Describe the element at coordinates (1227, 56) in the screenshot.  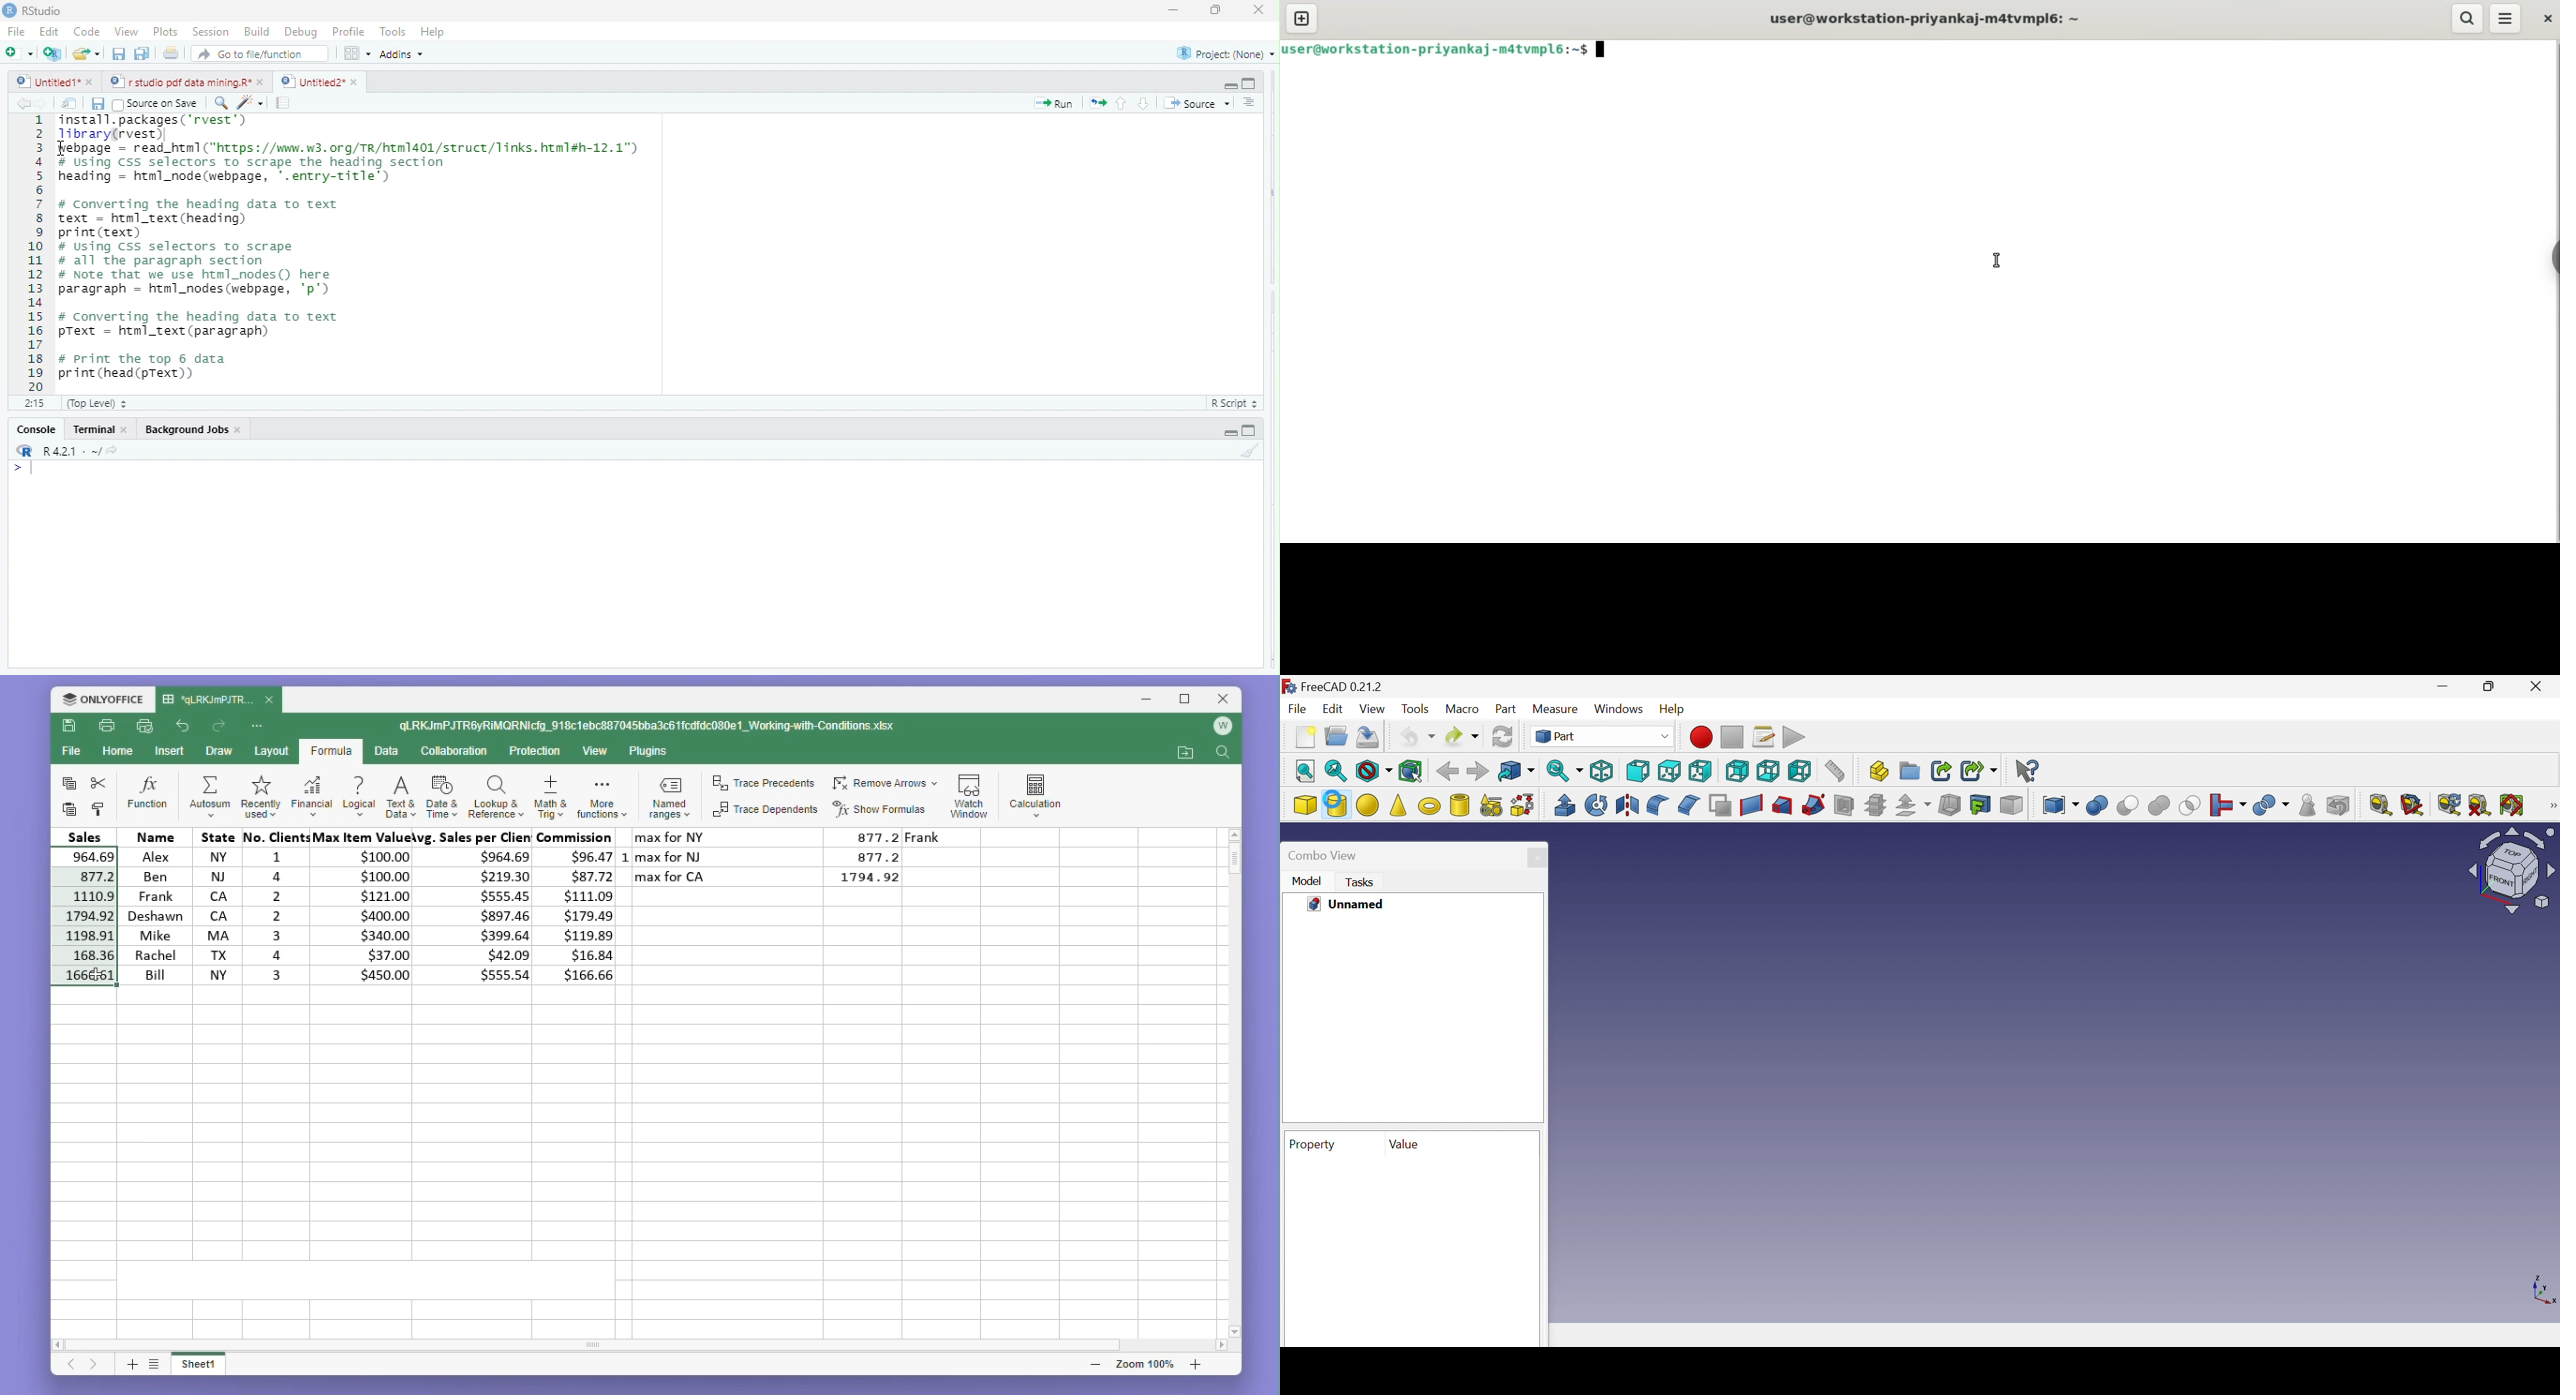
I see ` project: (None)` at that location.